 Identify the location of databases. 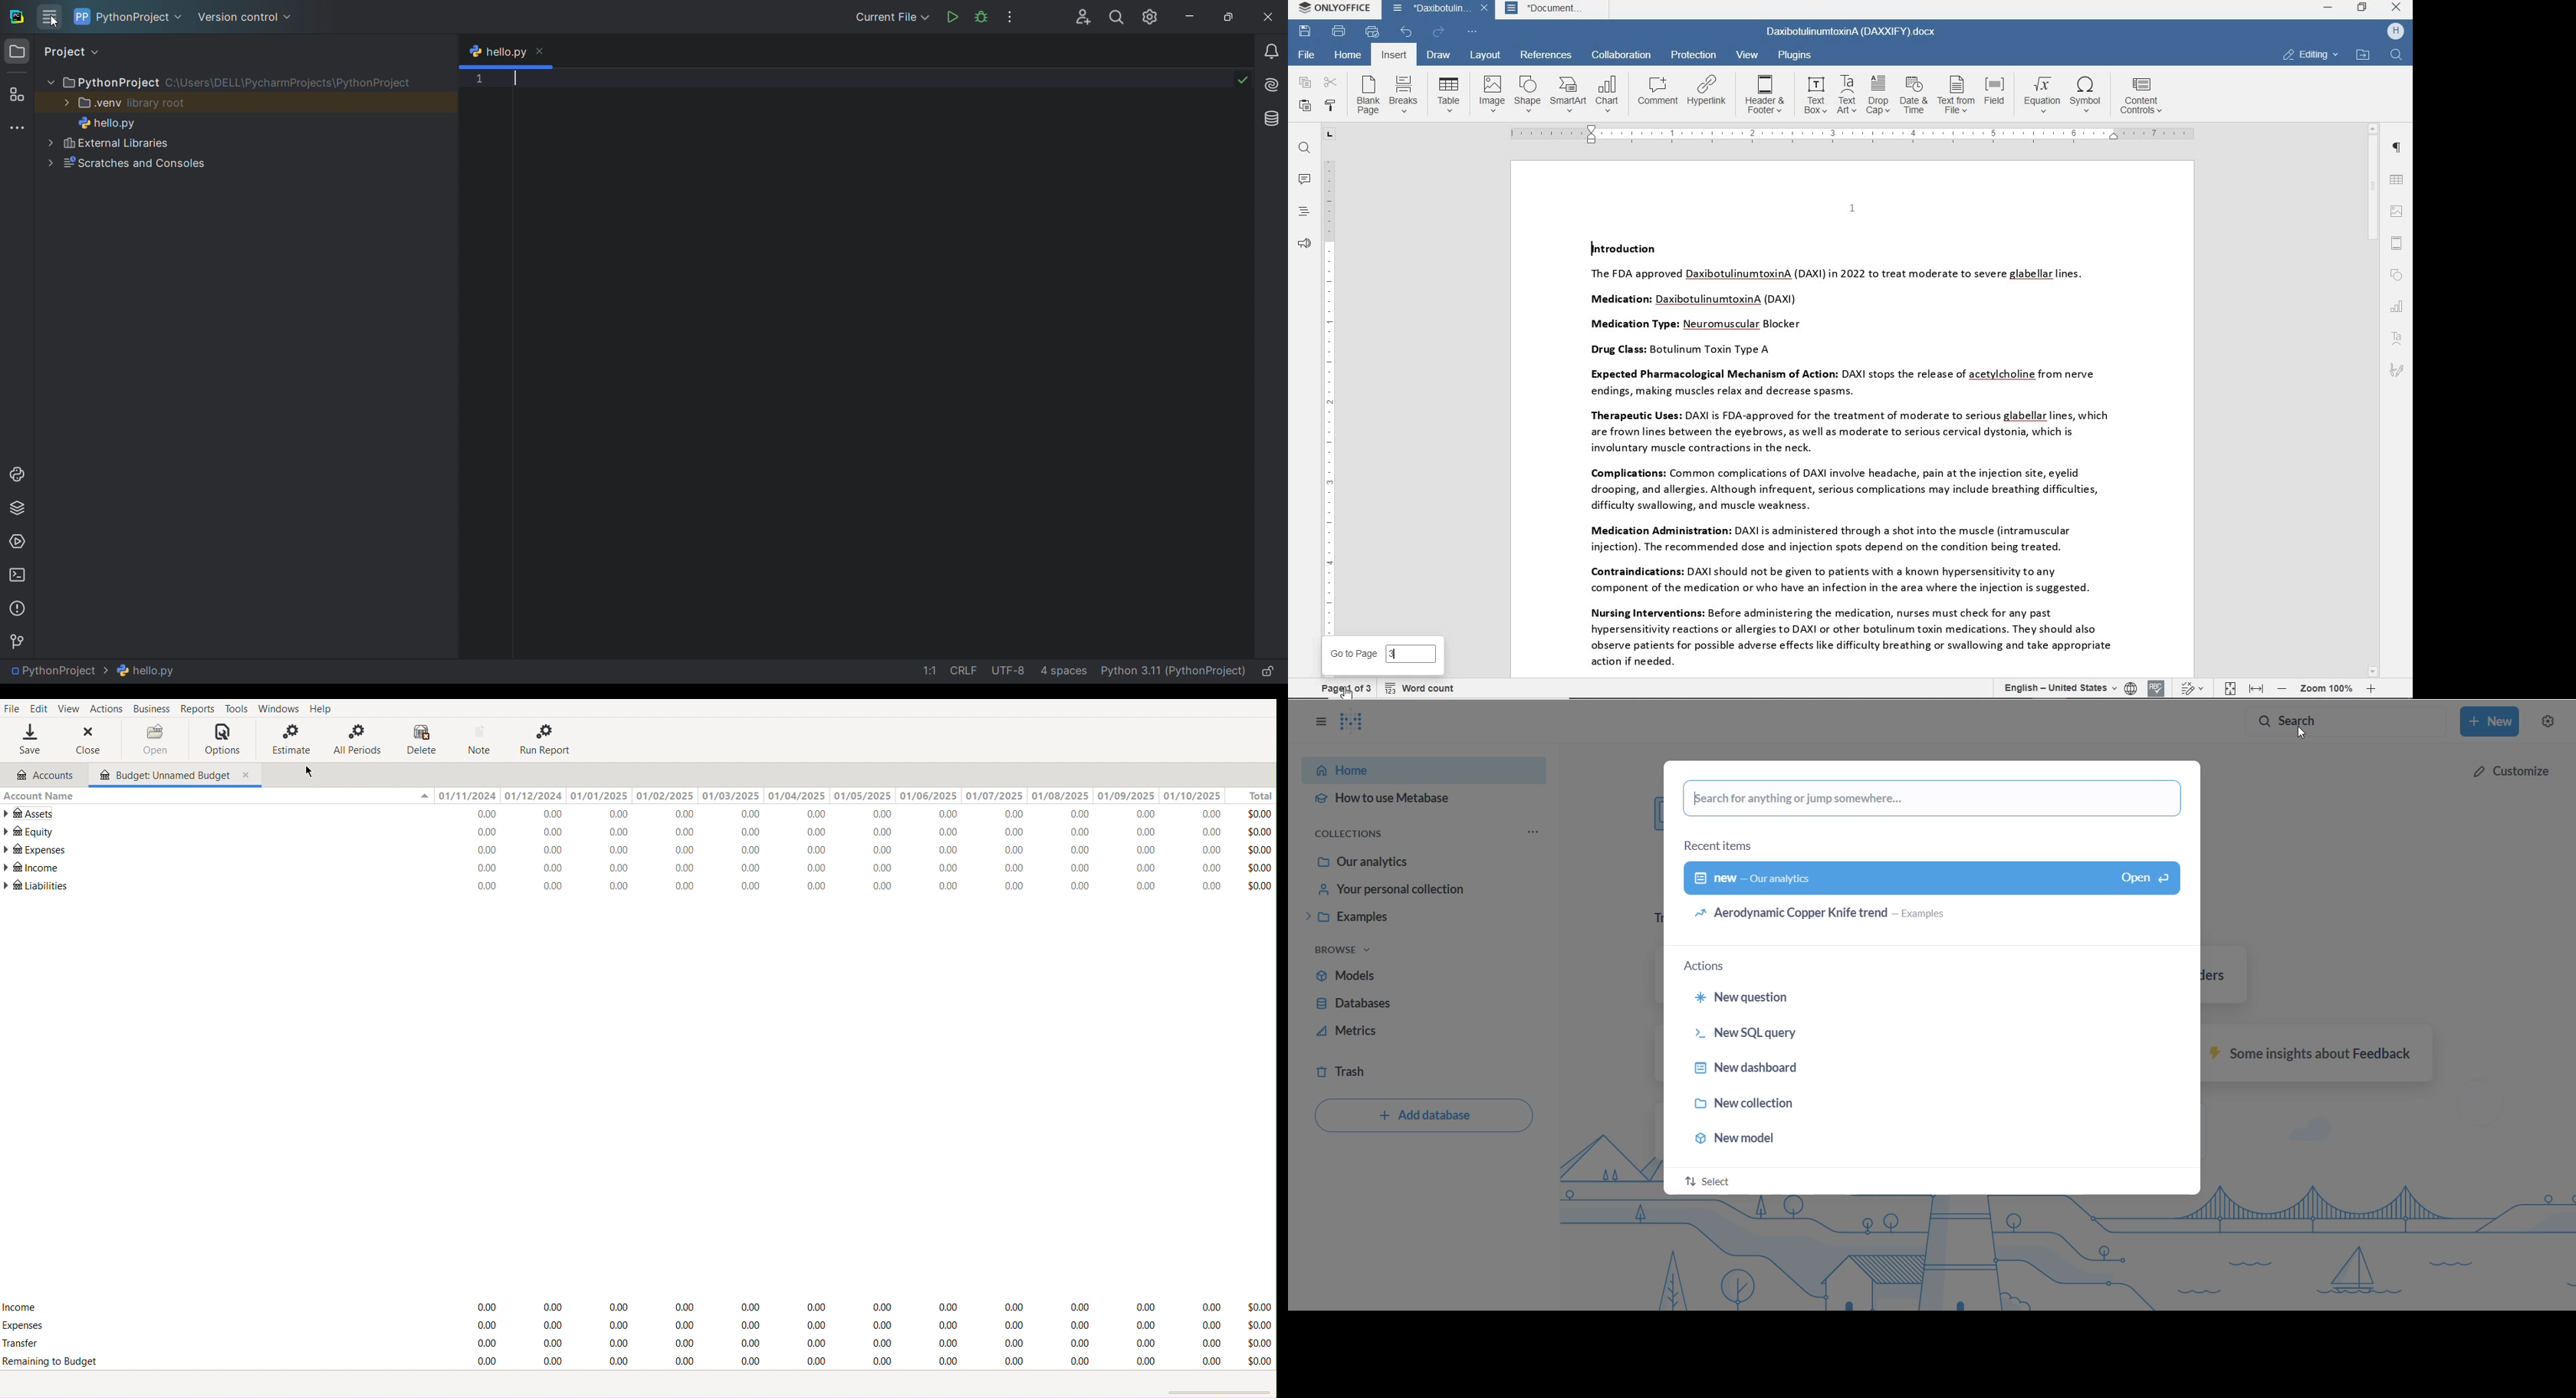
(1370, 1004).